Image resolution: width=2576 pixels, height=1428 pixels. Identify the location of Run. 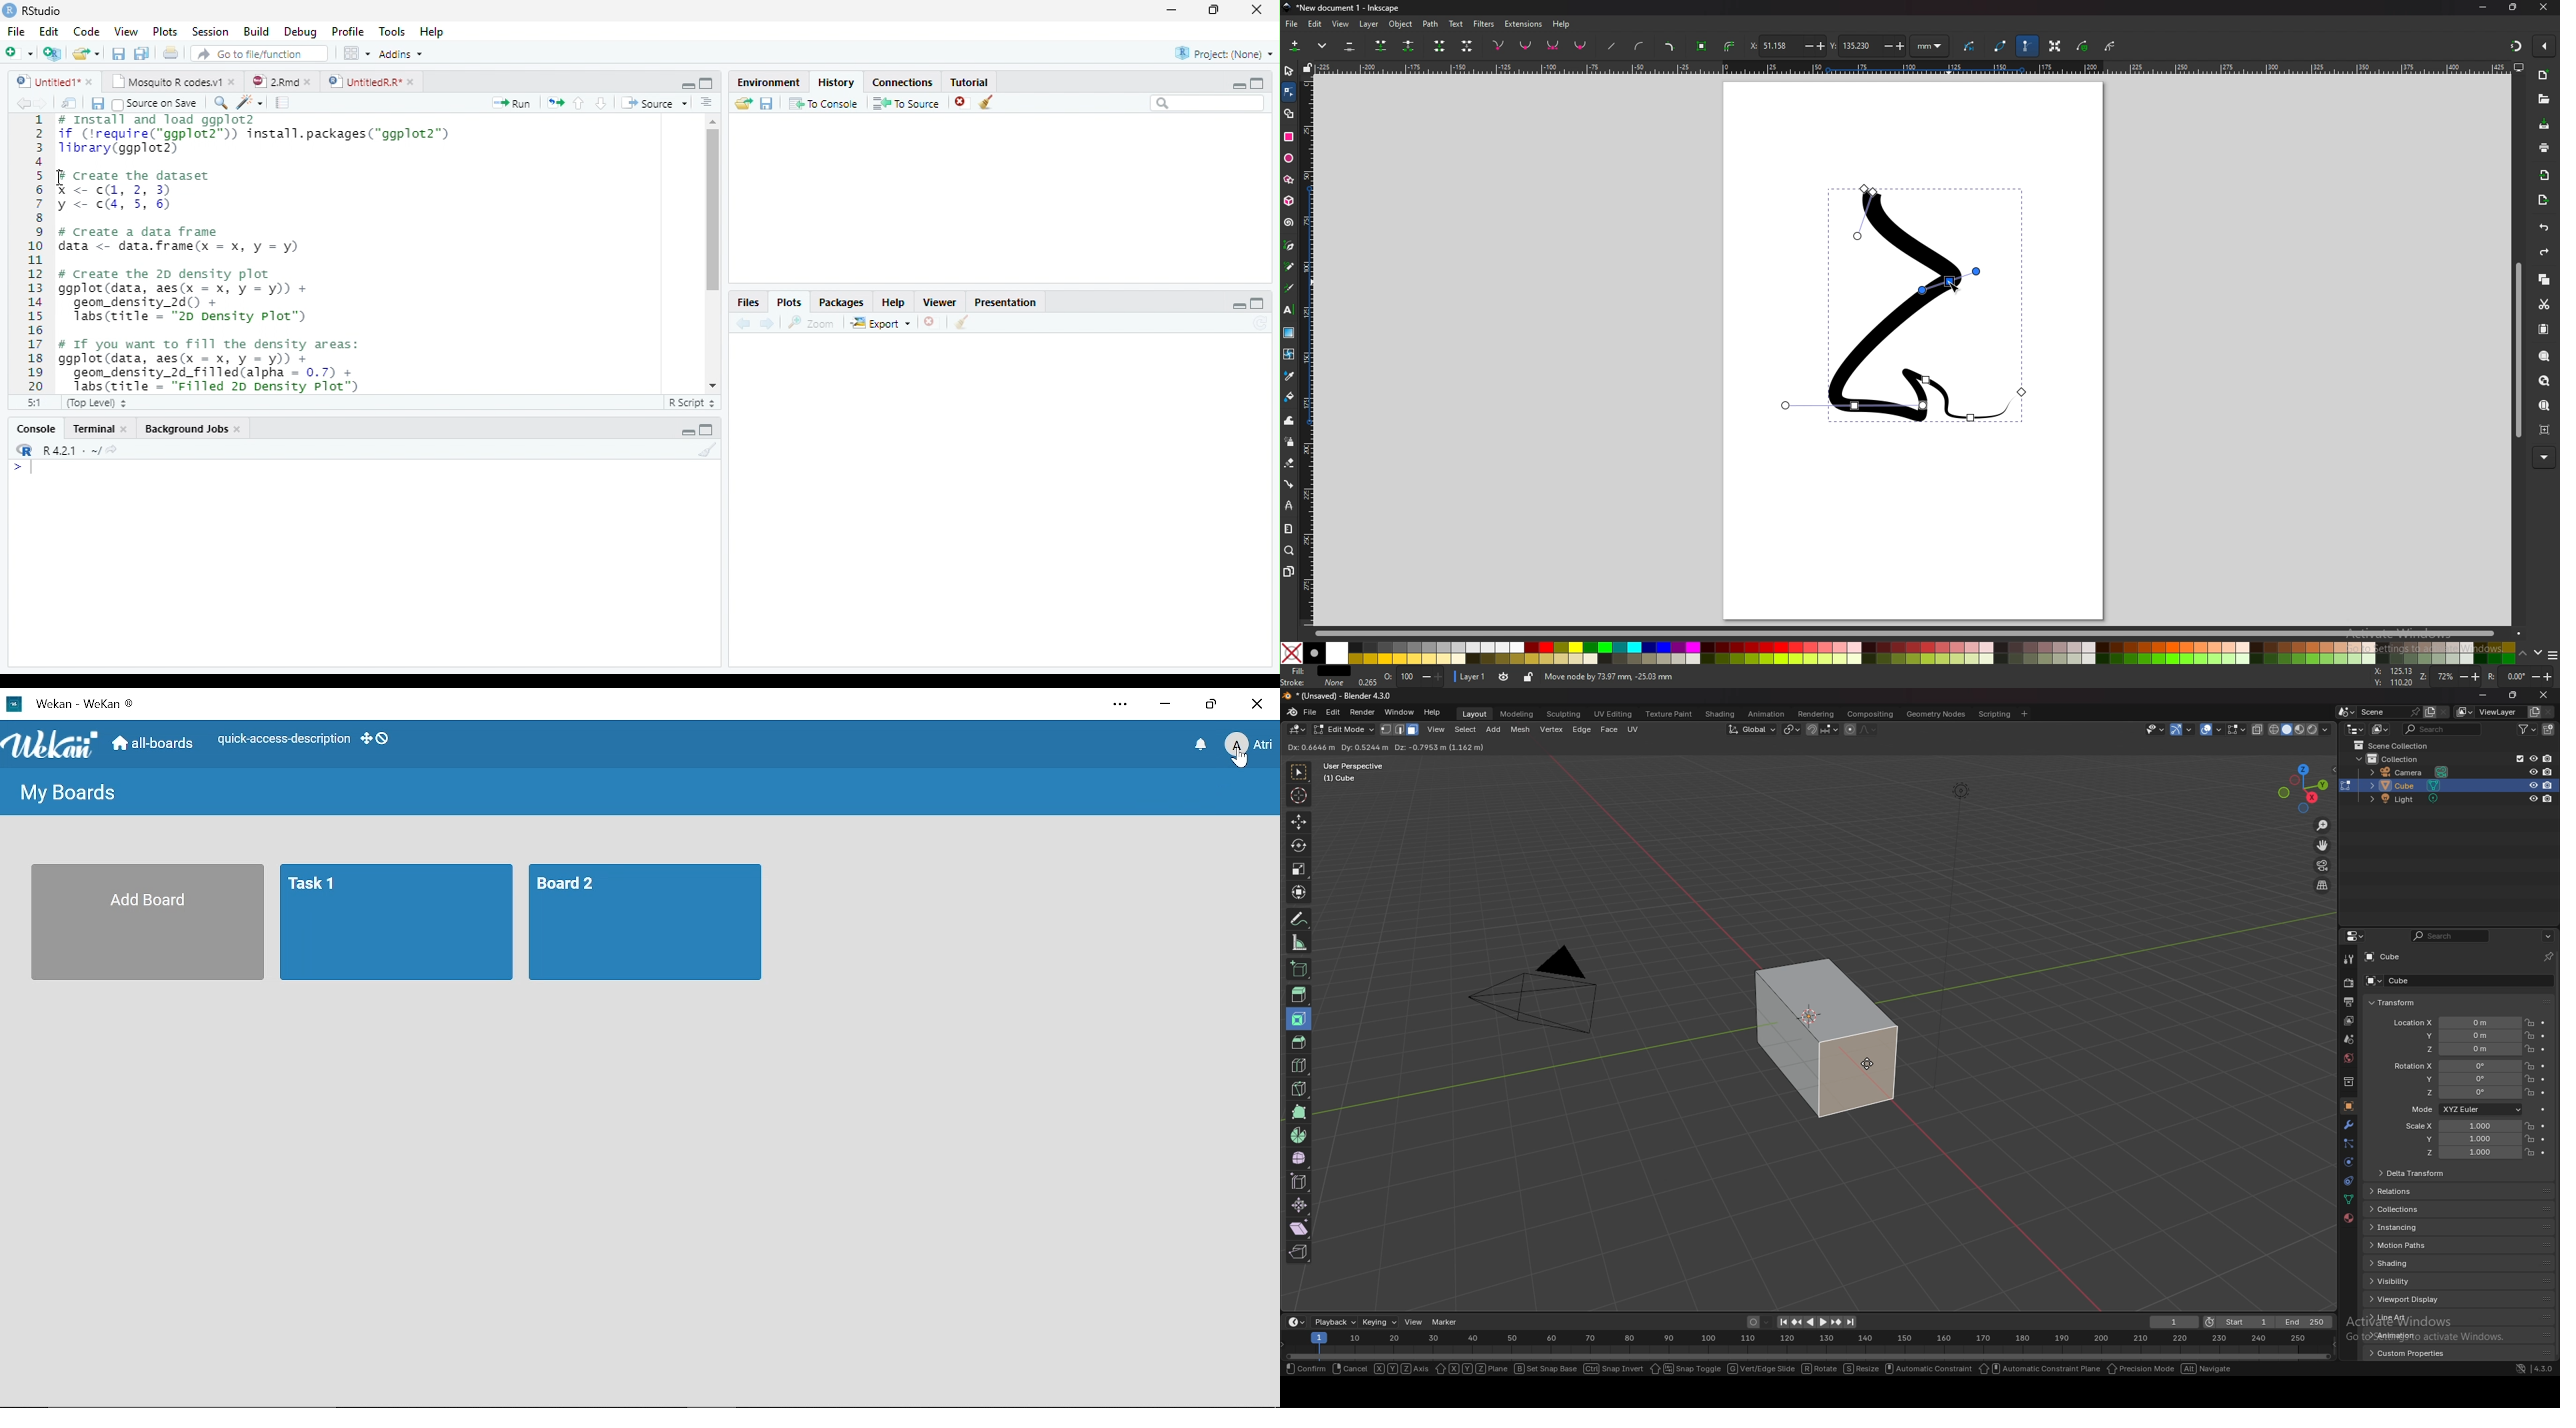
(509, 104).